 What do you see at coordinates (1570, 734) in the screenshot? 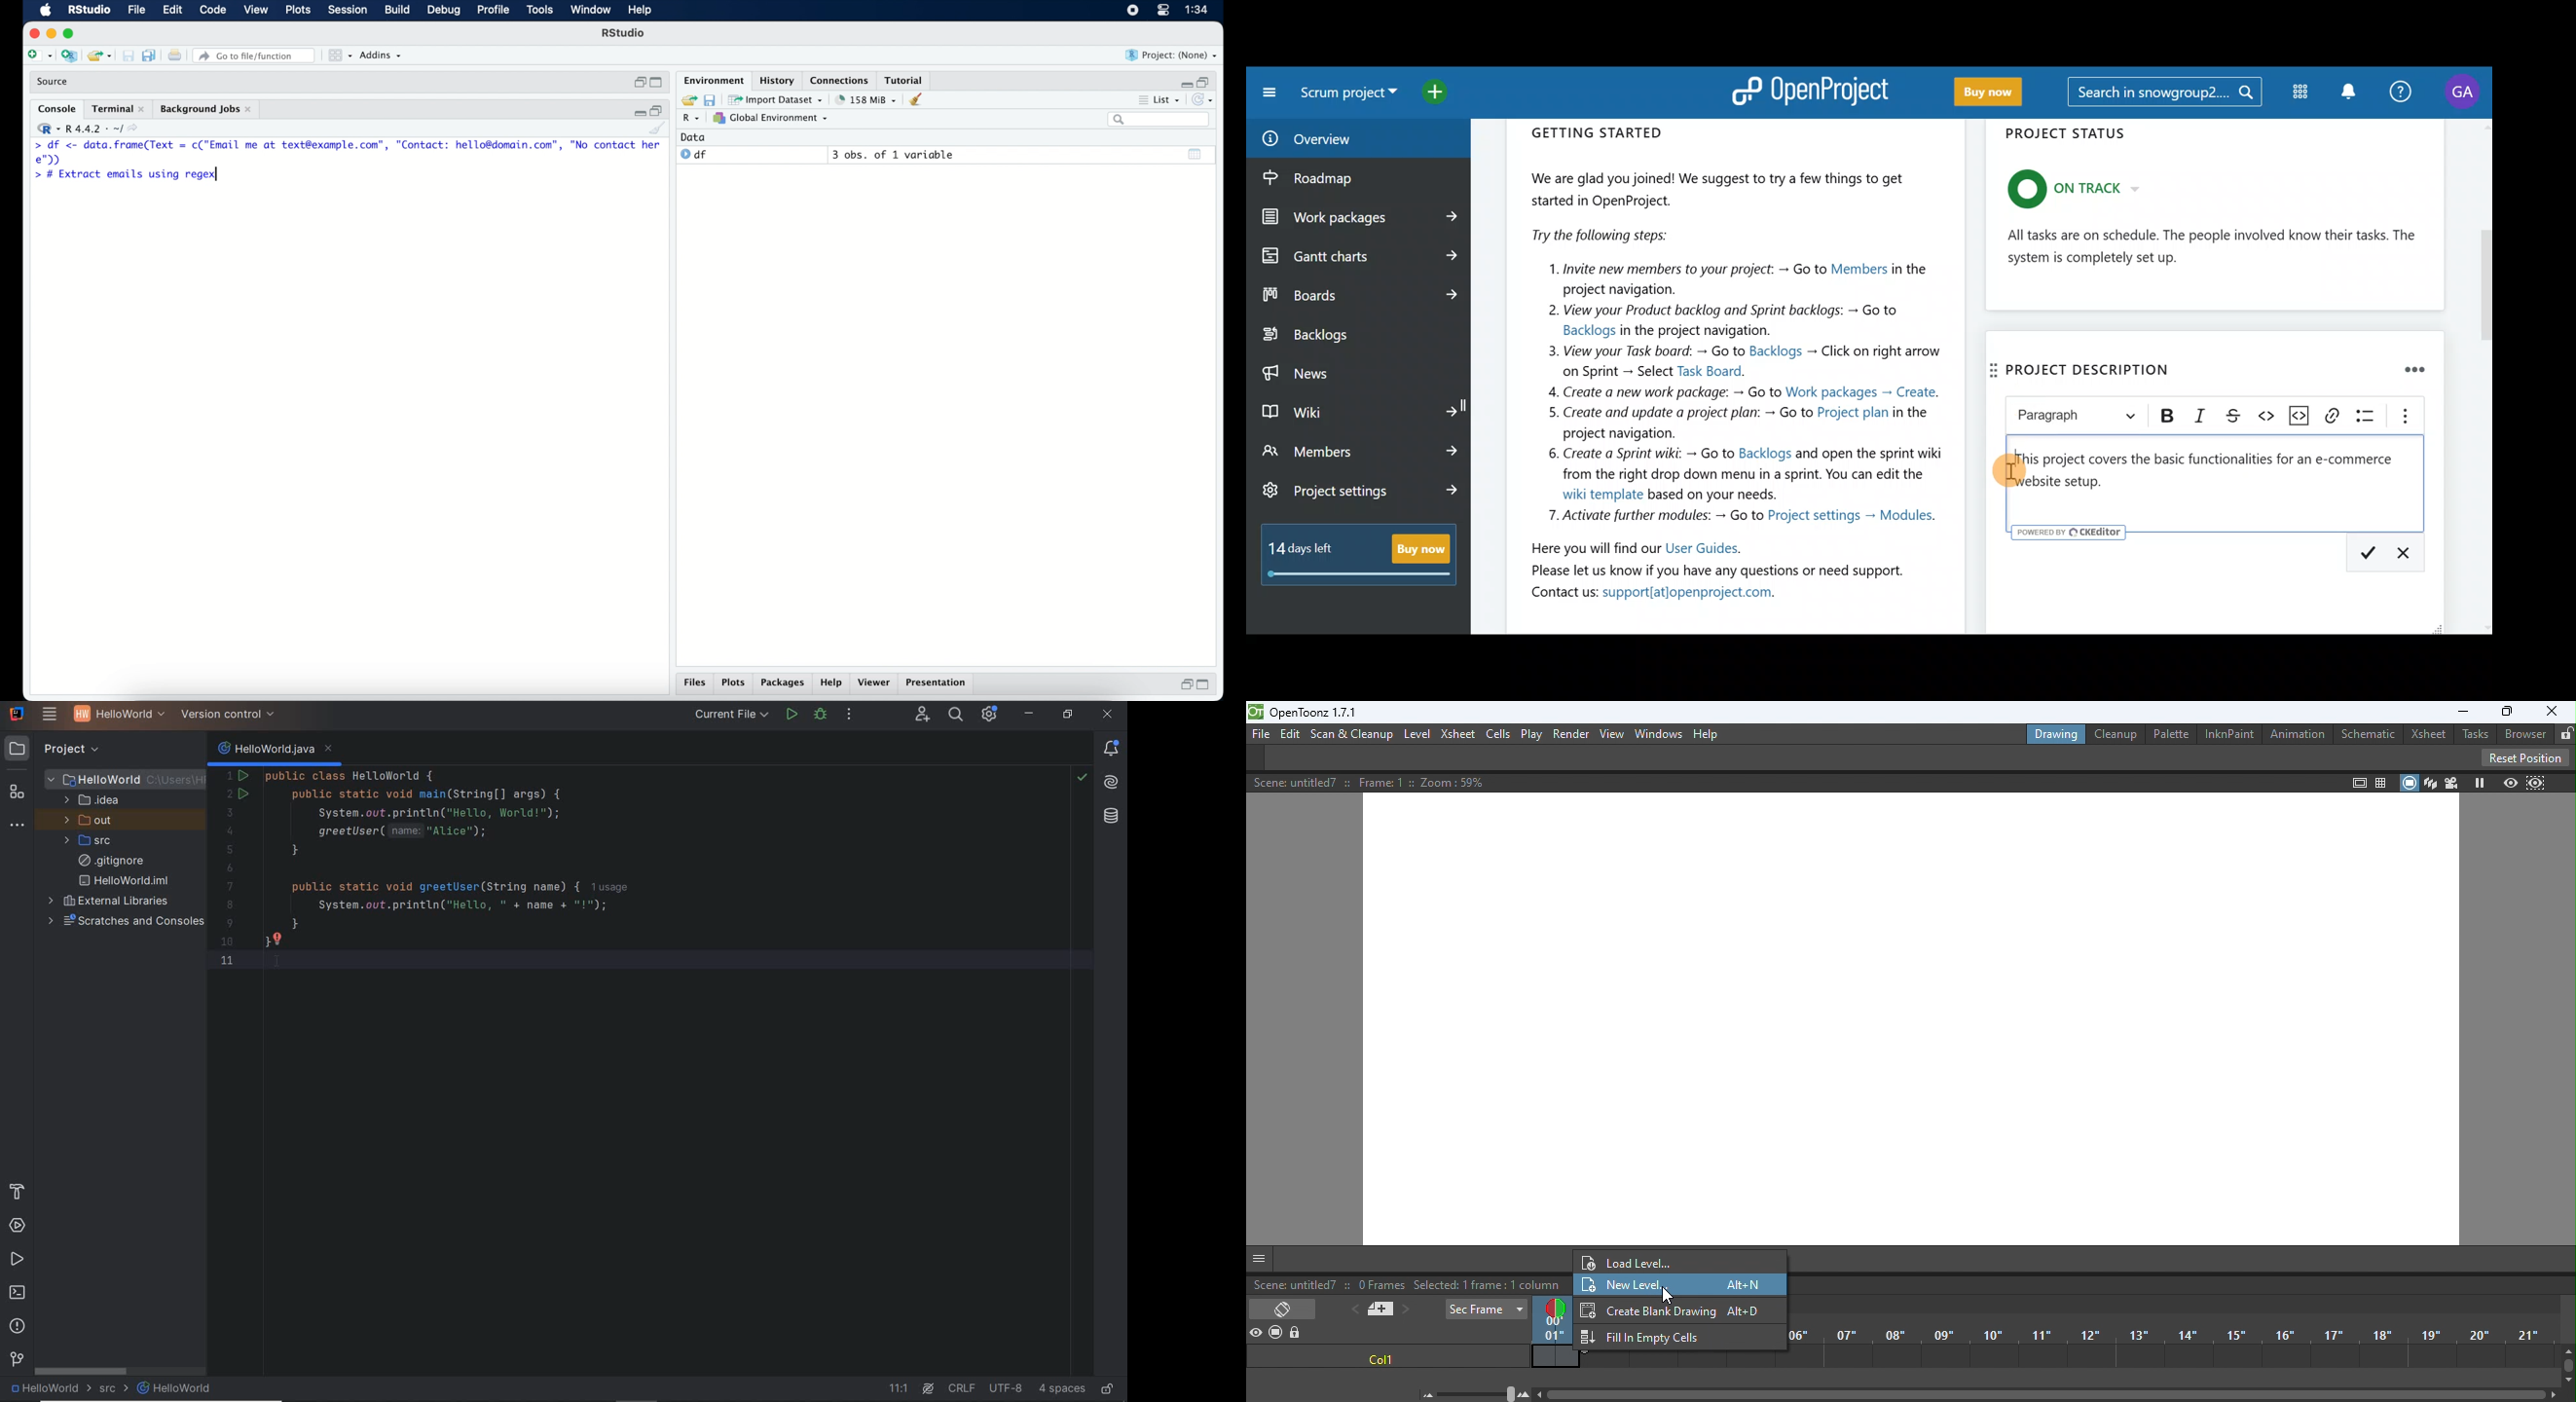
I see `Render` at bounding box center [1570, 734].